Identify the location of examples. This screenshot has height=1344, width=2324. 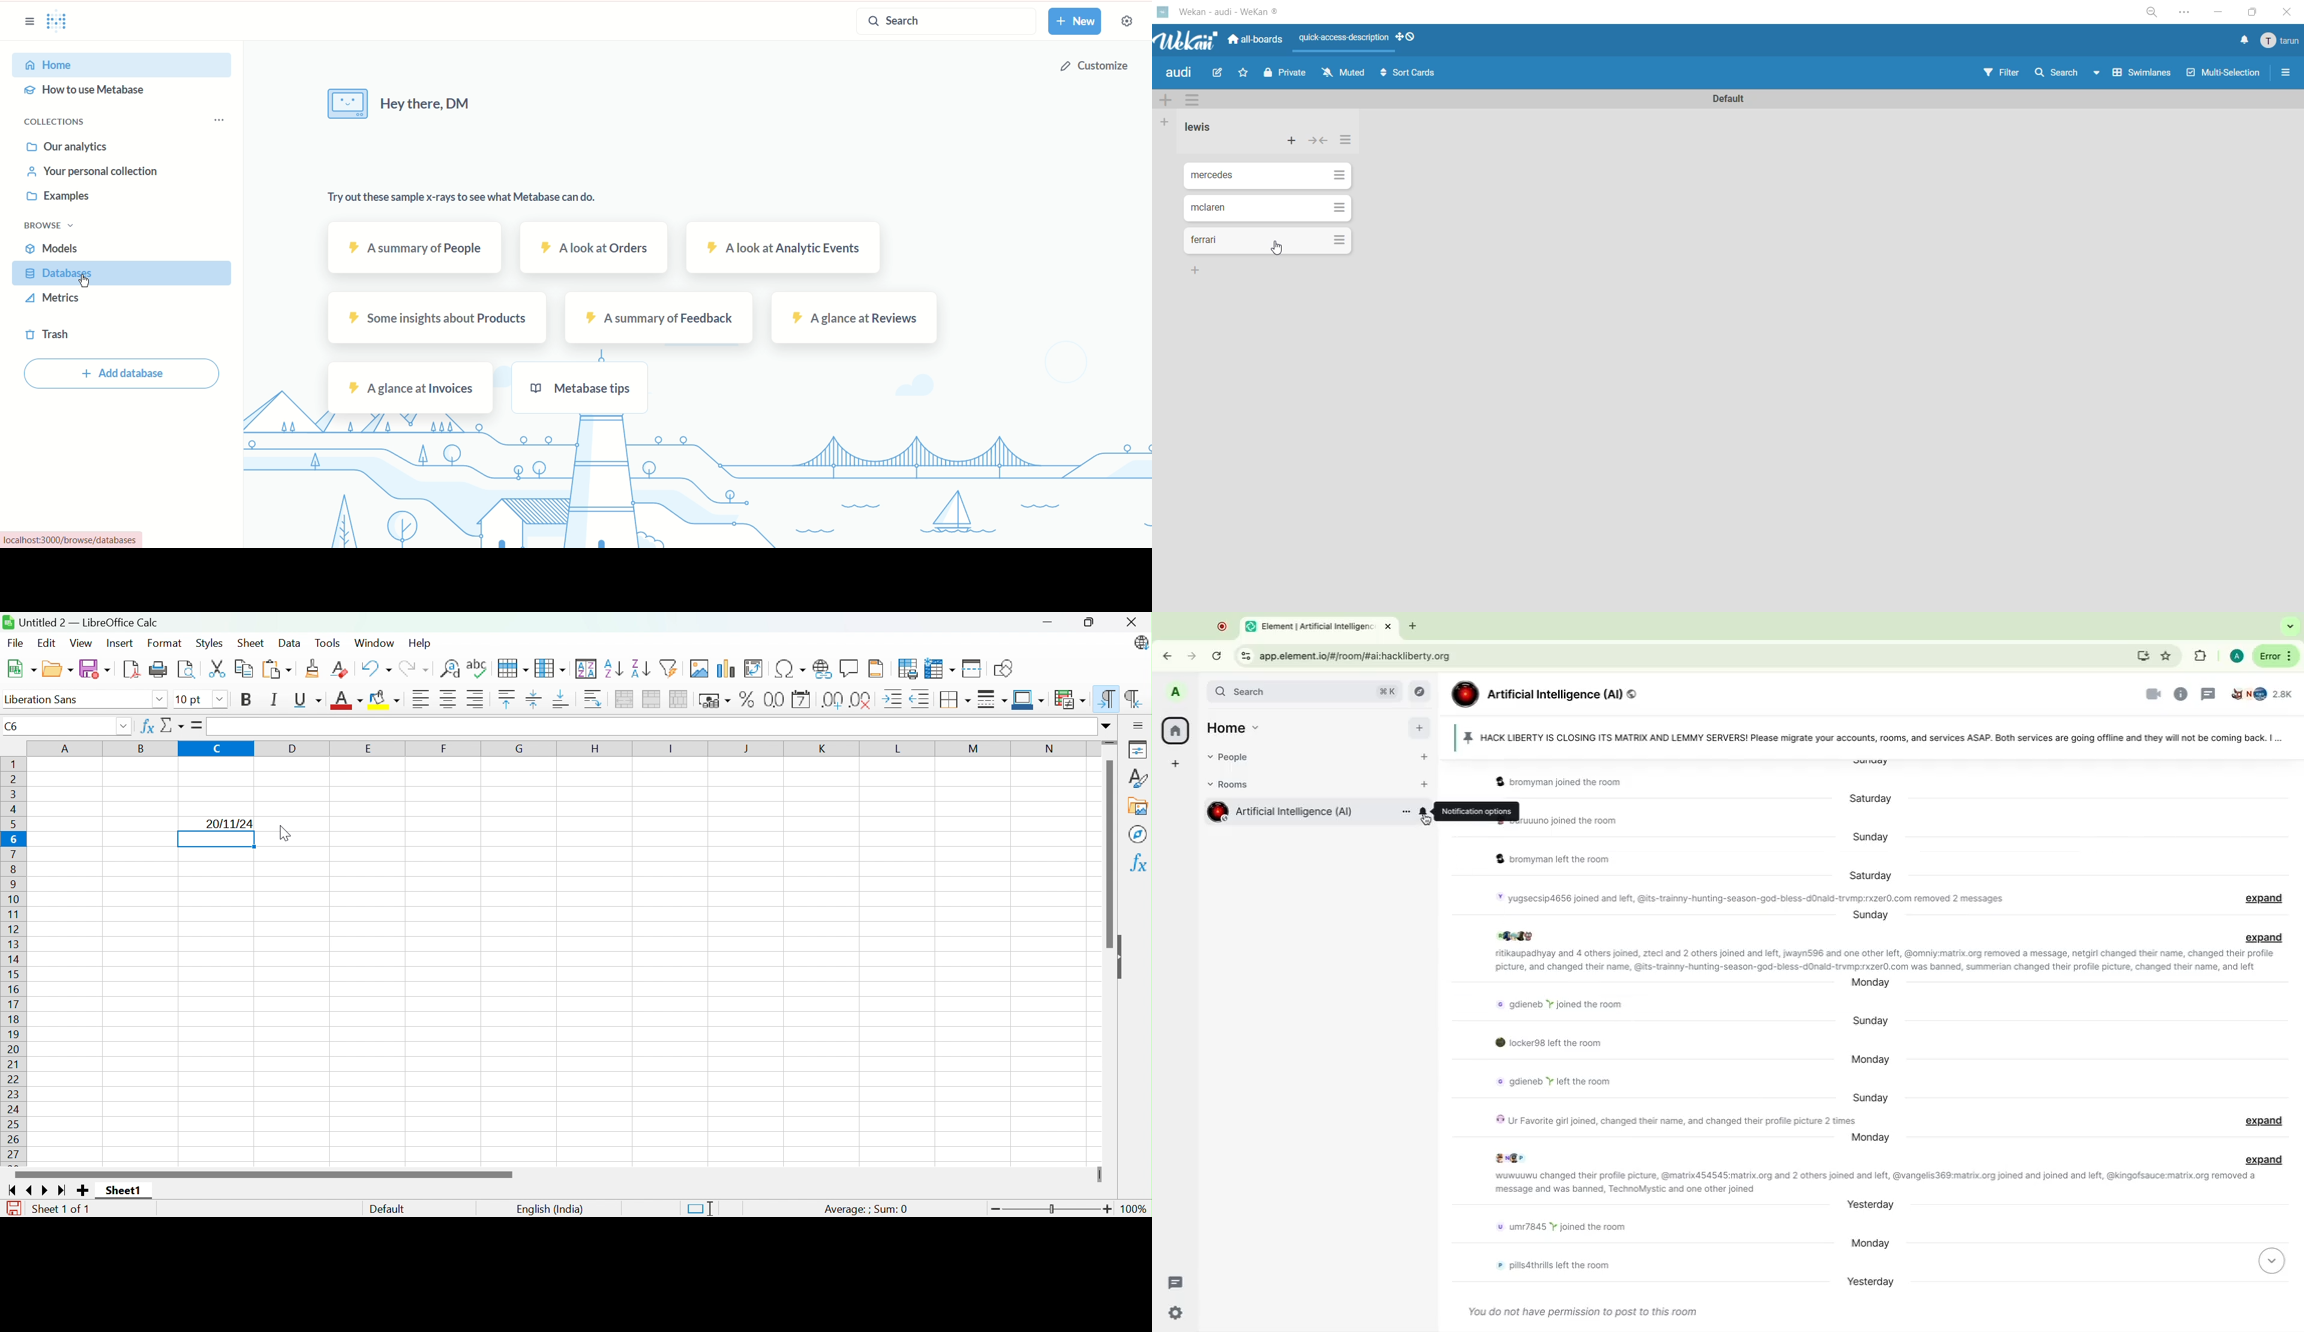
(59, 198).